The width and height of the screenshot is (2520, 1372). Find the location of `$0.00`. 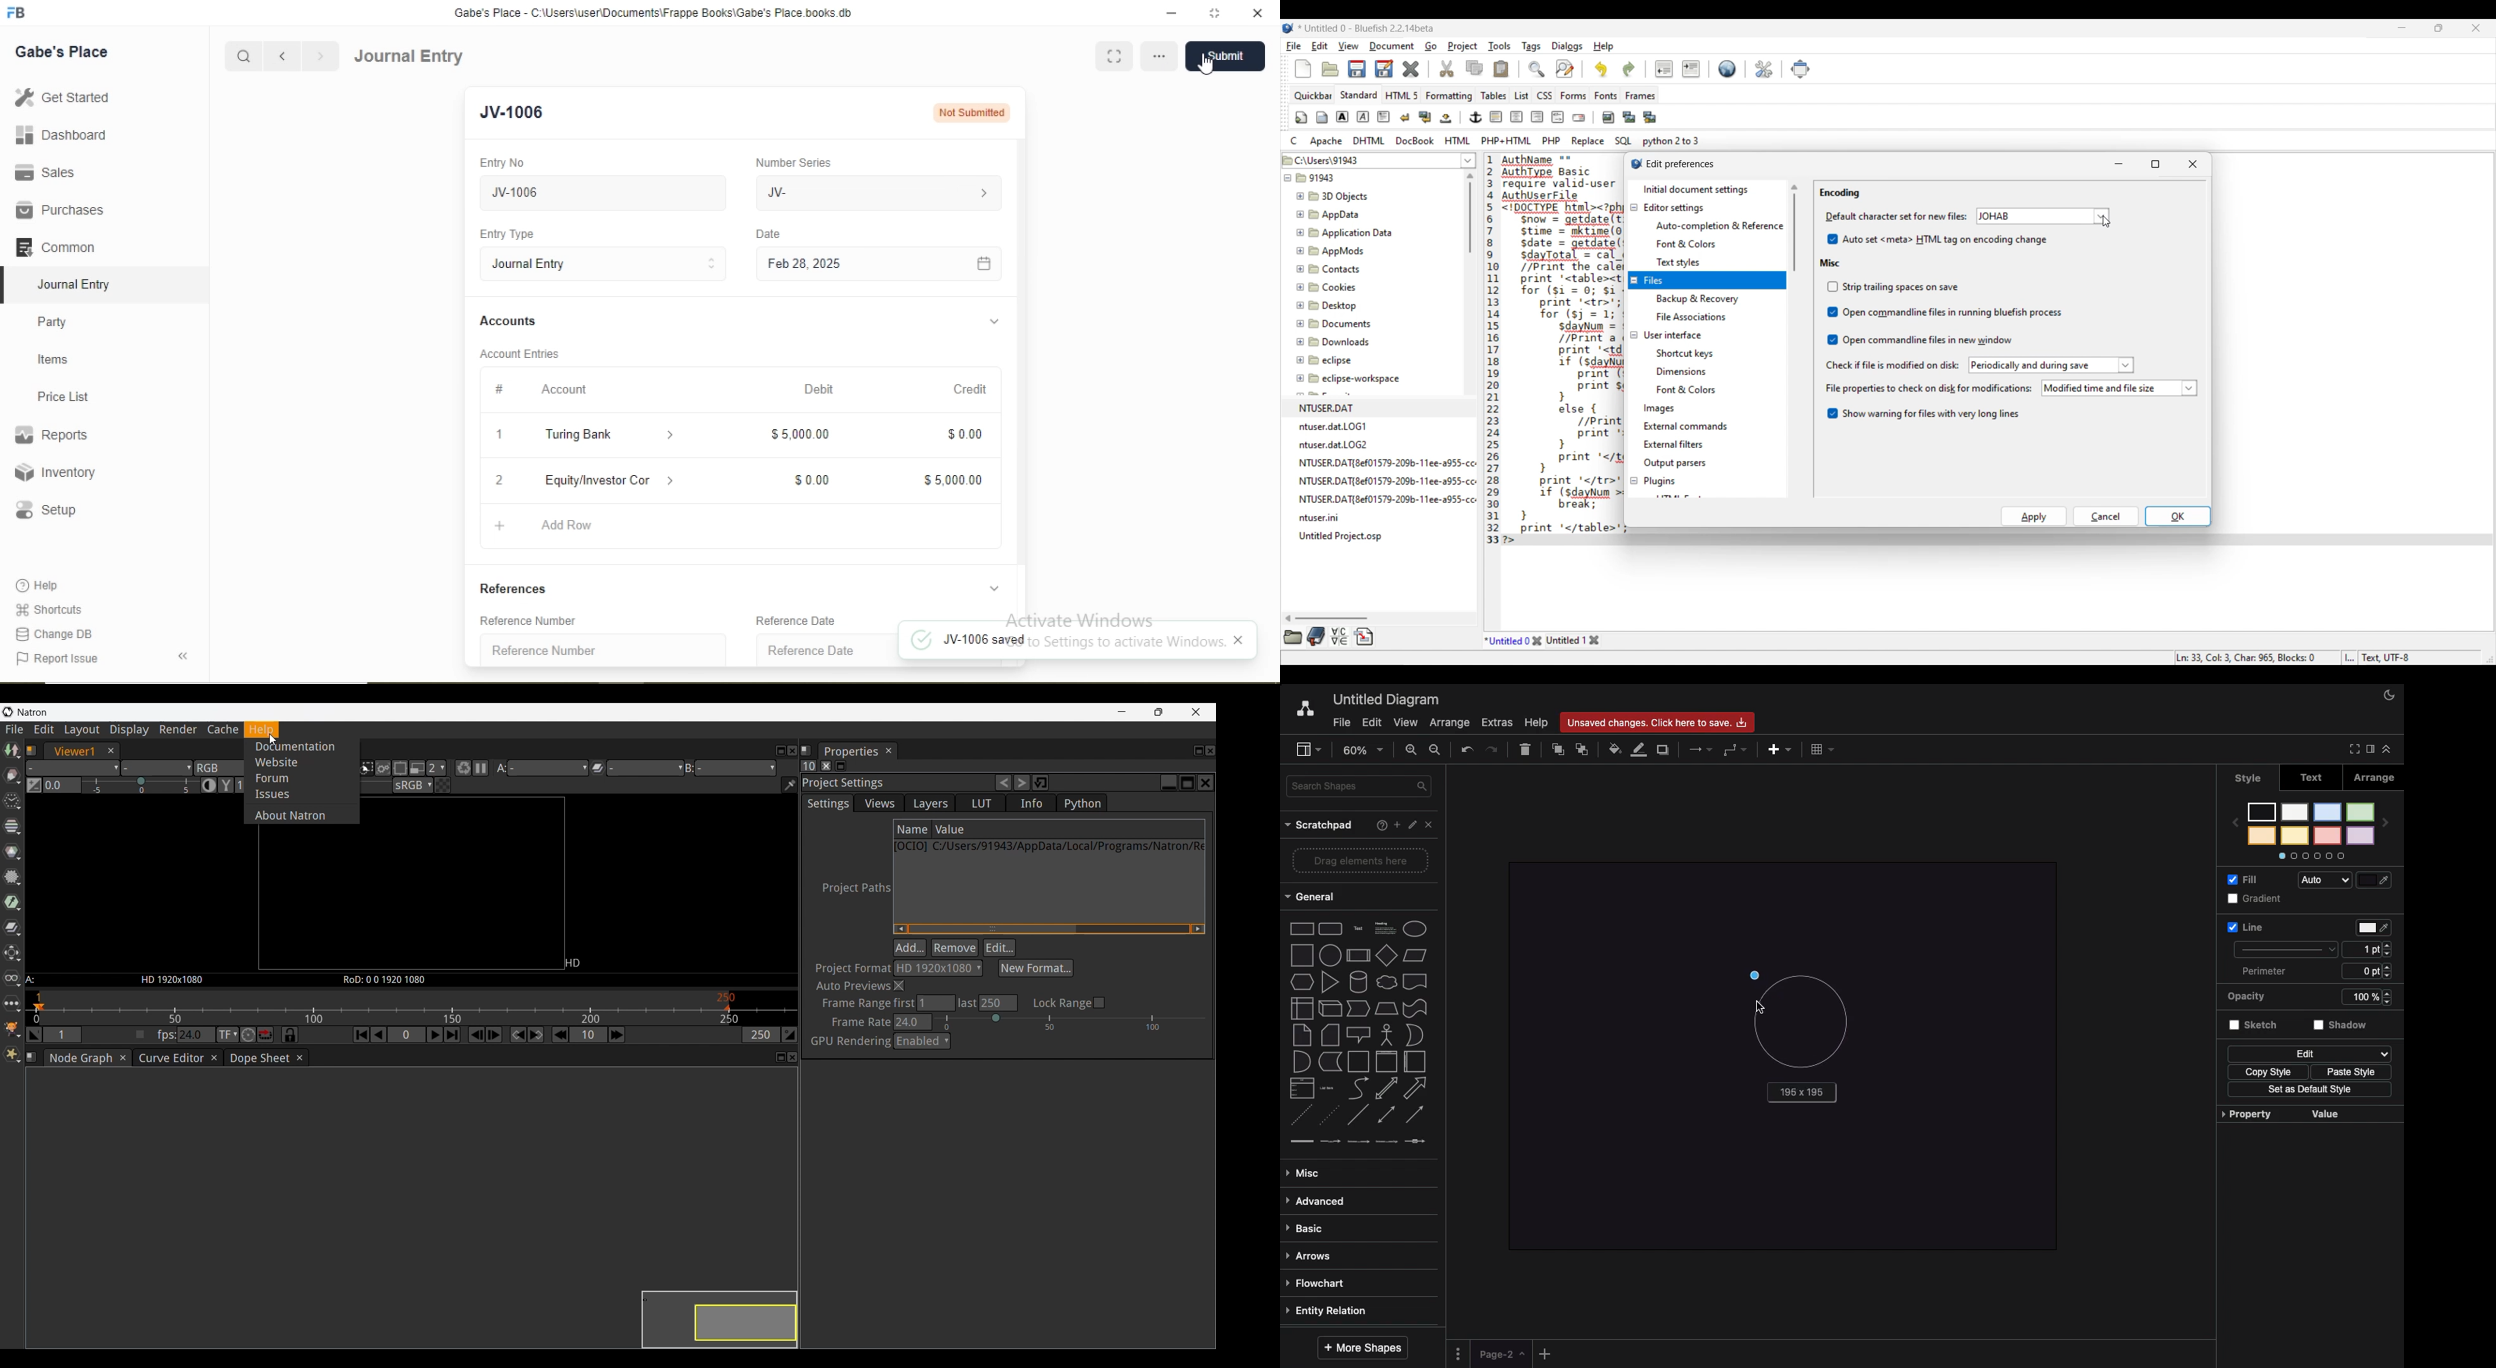

$0.00 is located at coordinates (813, 481).